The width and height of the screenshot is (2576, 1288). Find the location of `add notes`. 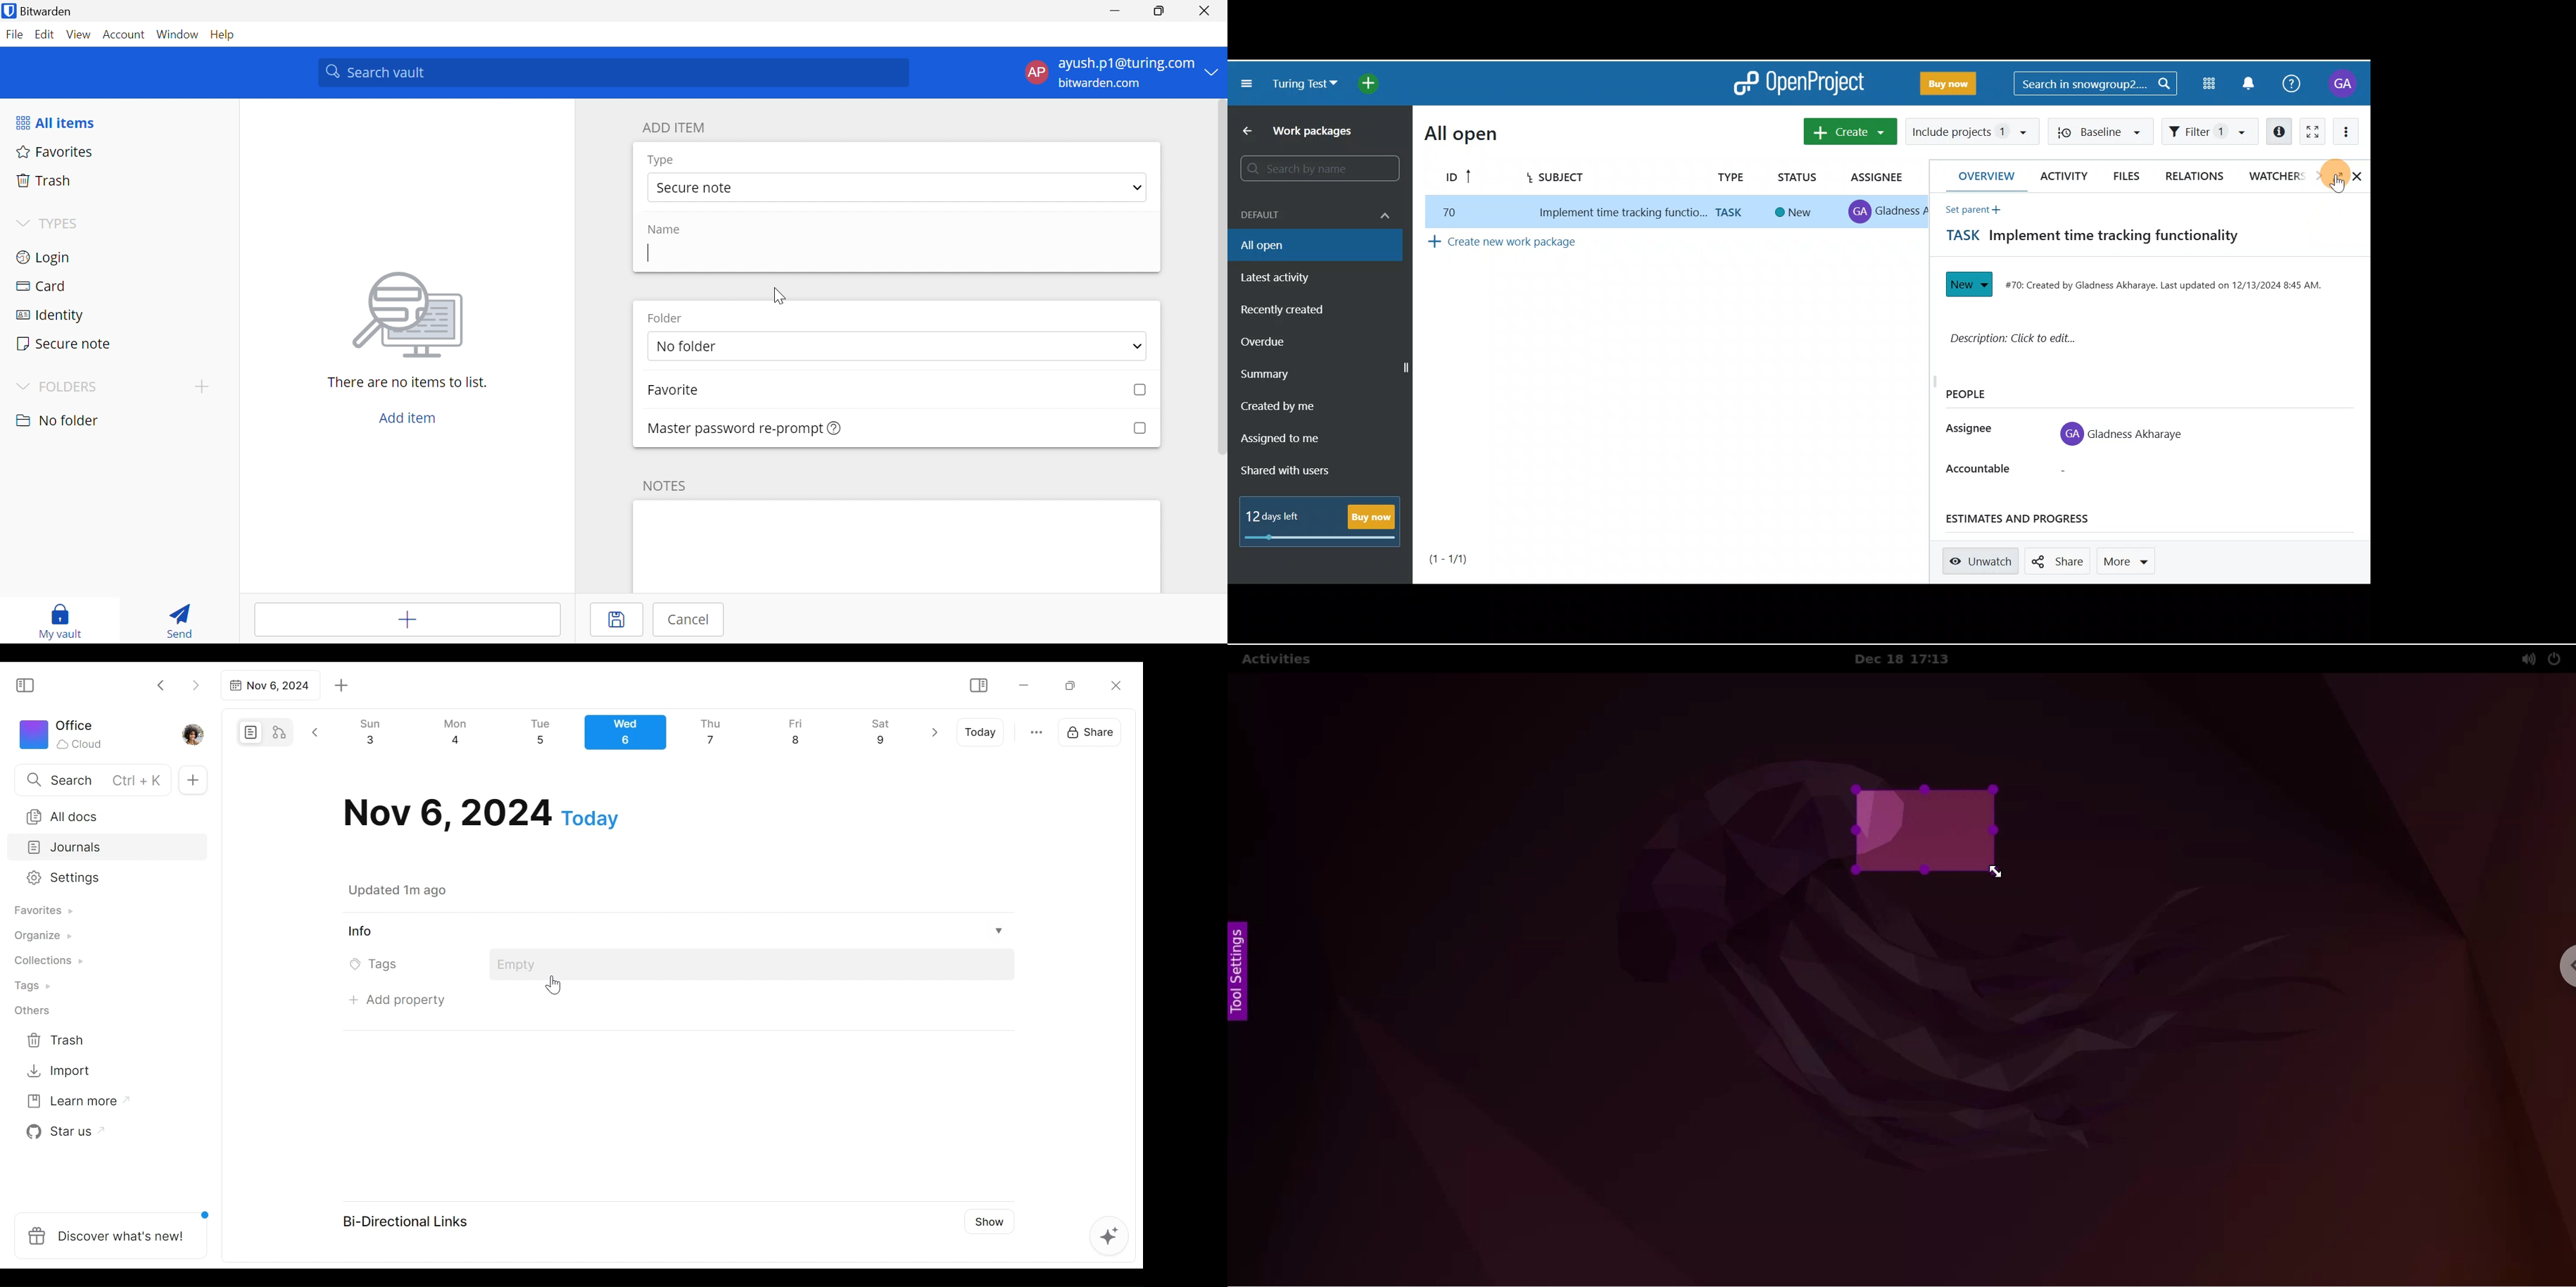

add notes is located at coordinates (897, 545).